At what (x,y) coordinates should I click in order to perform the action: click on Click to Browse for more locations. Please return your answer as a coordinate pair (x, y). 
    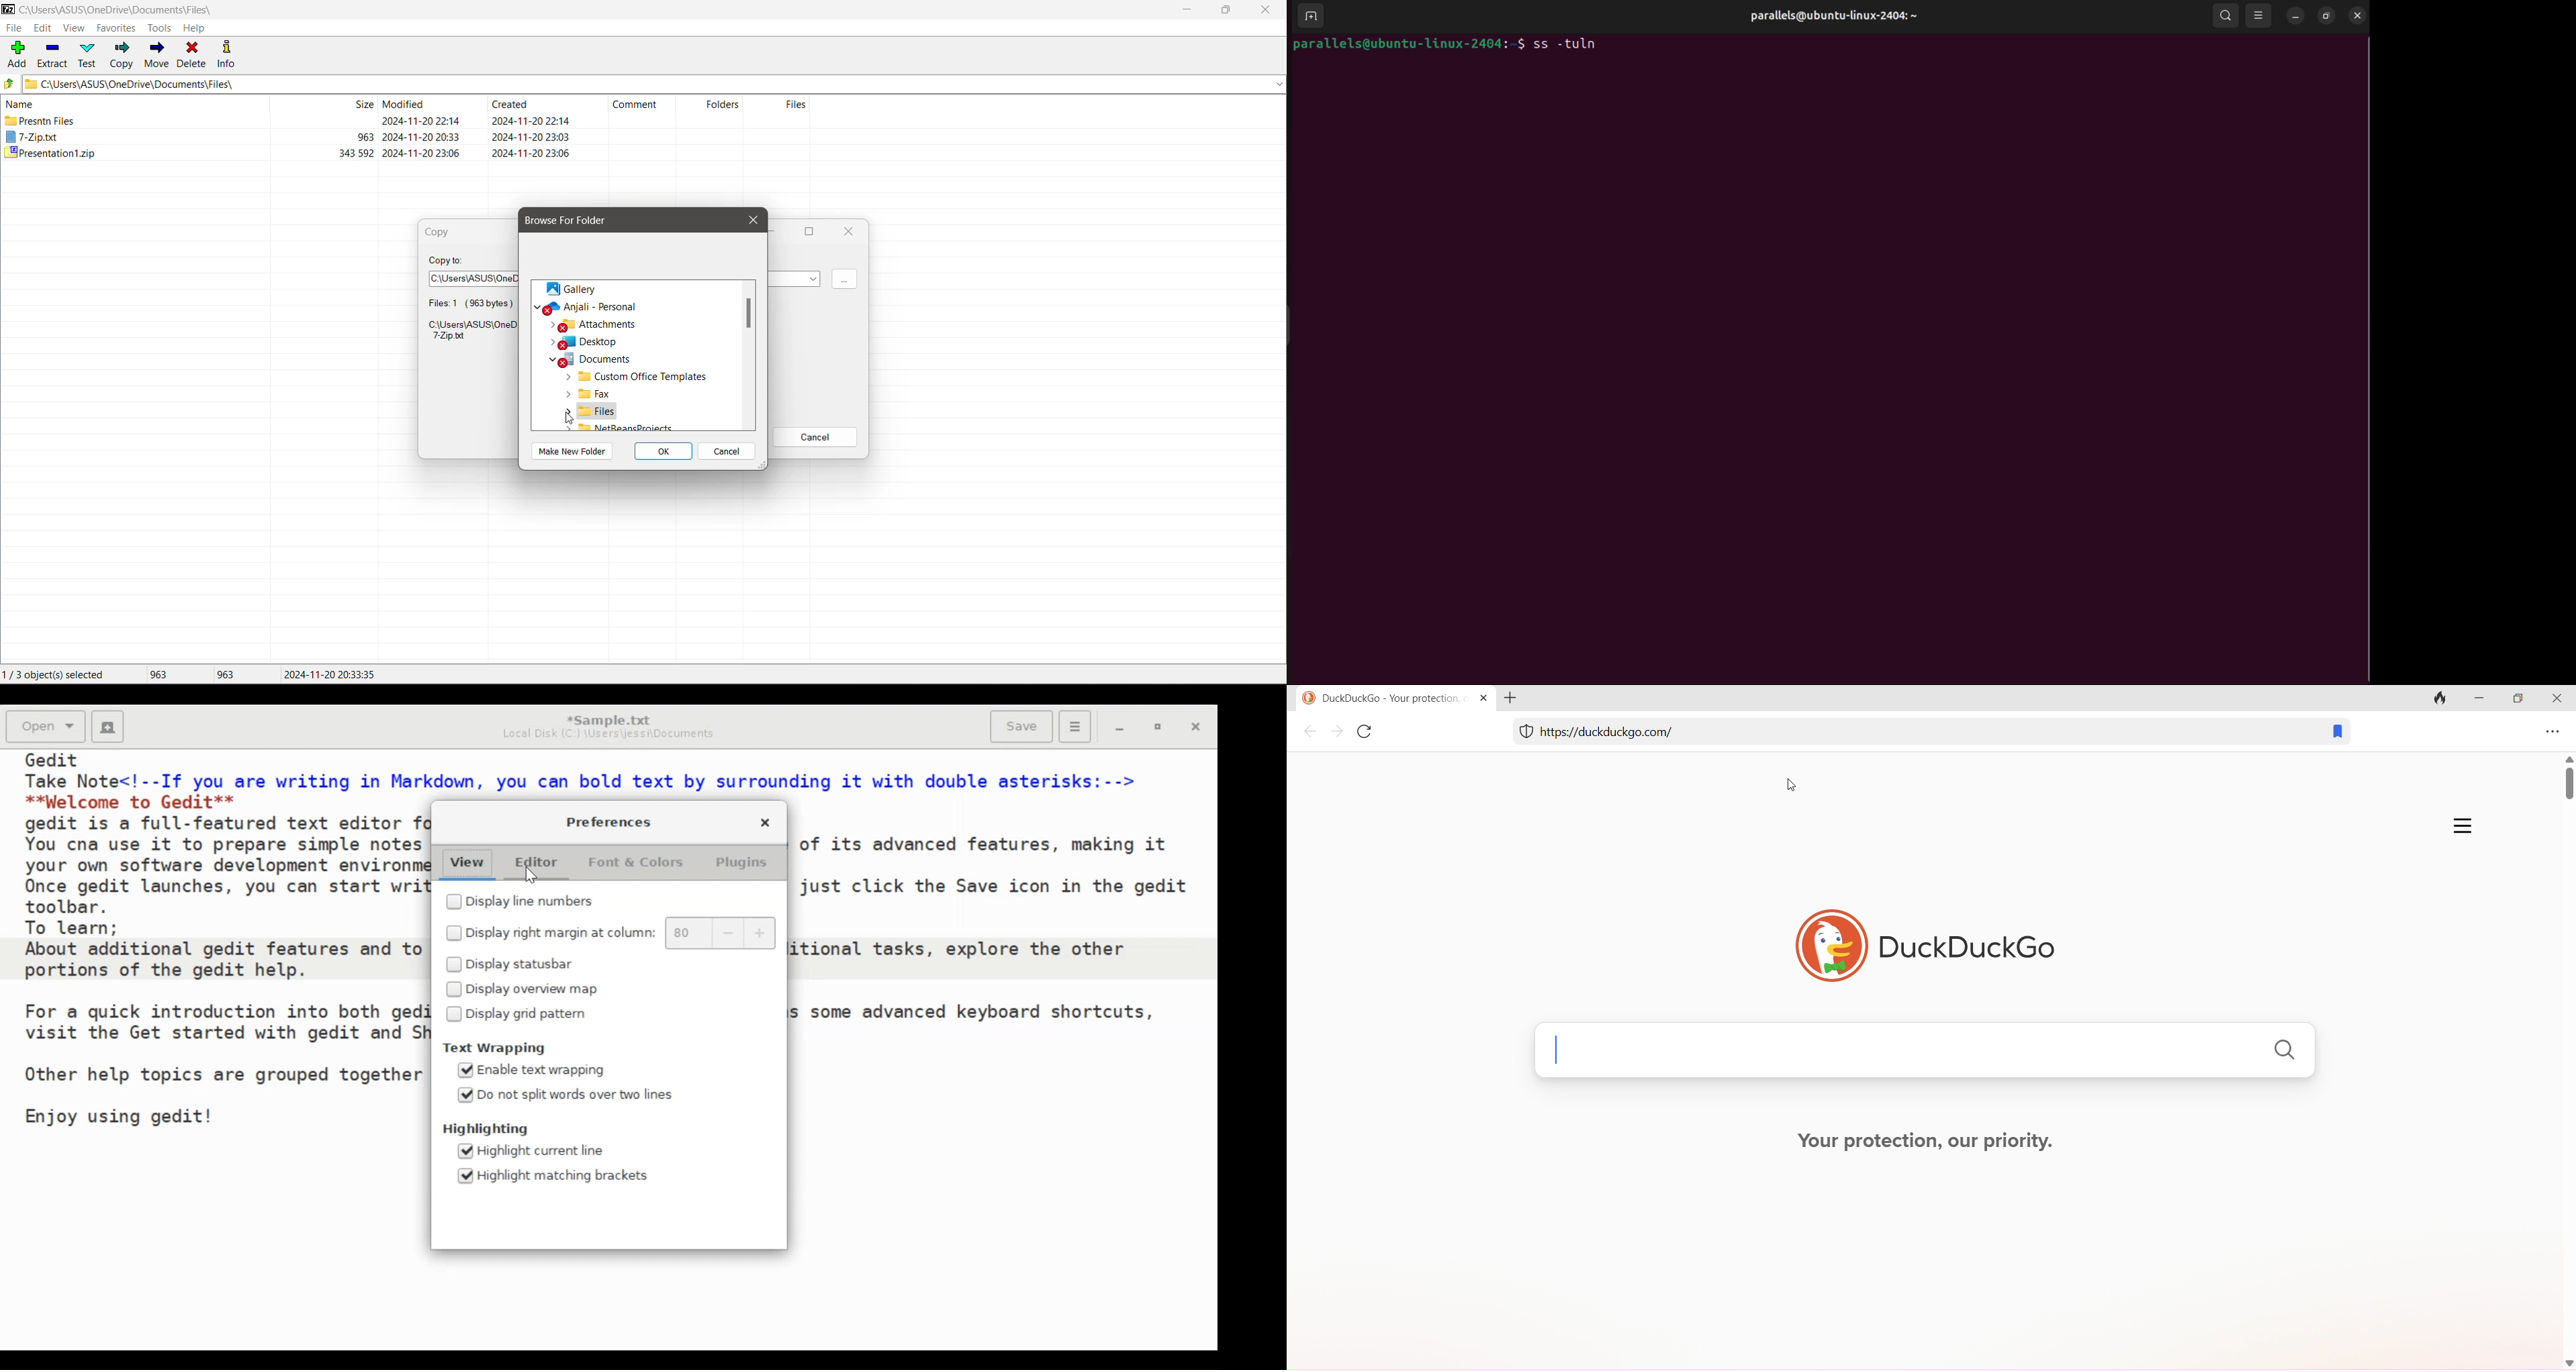
    Looking at the image, I should click on (848, 279).